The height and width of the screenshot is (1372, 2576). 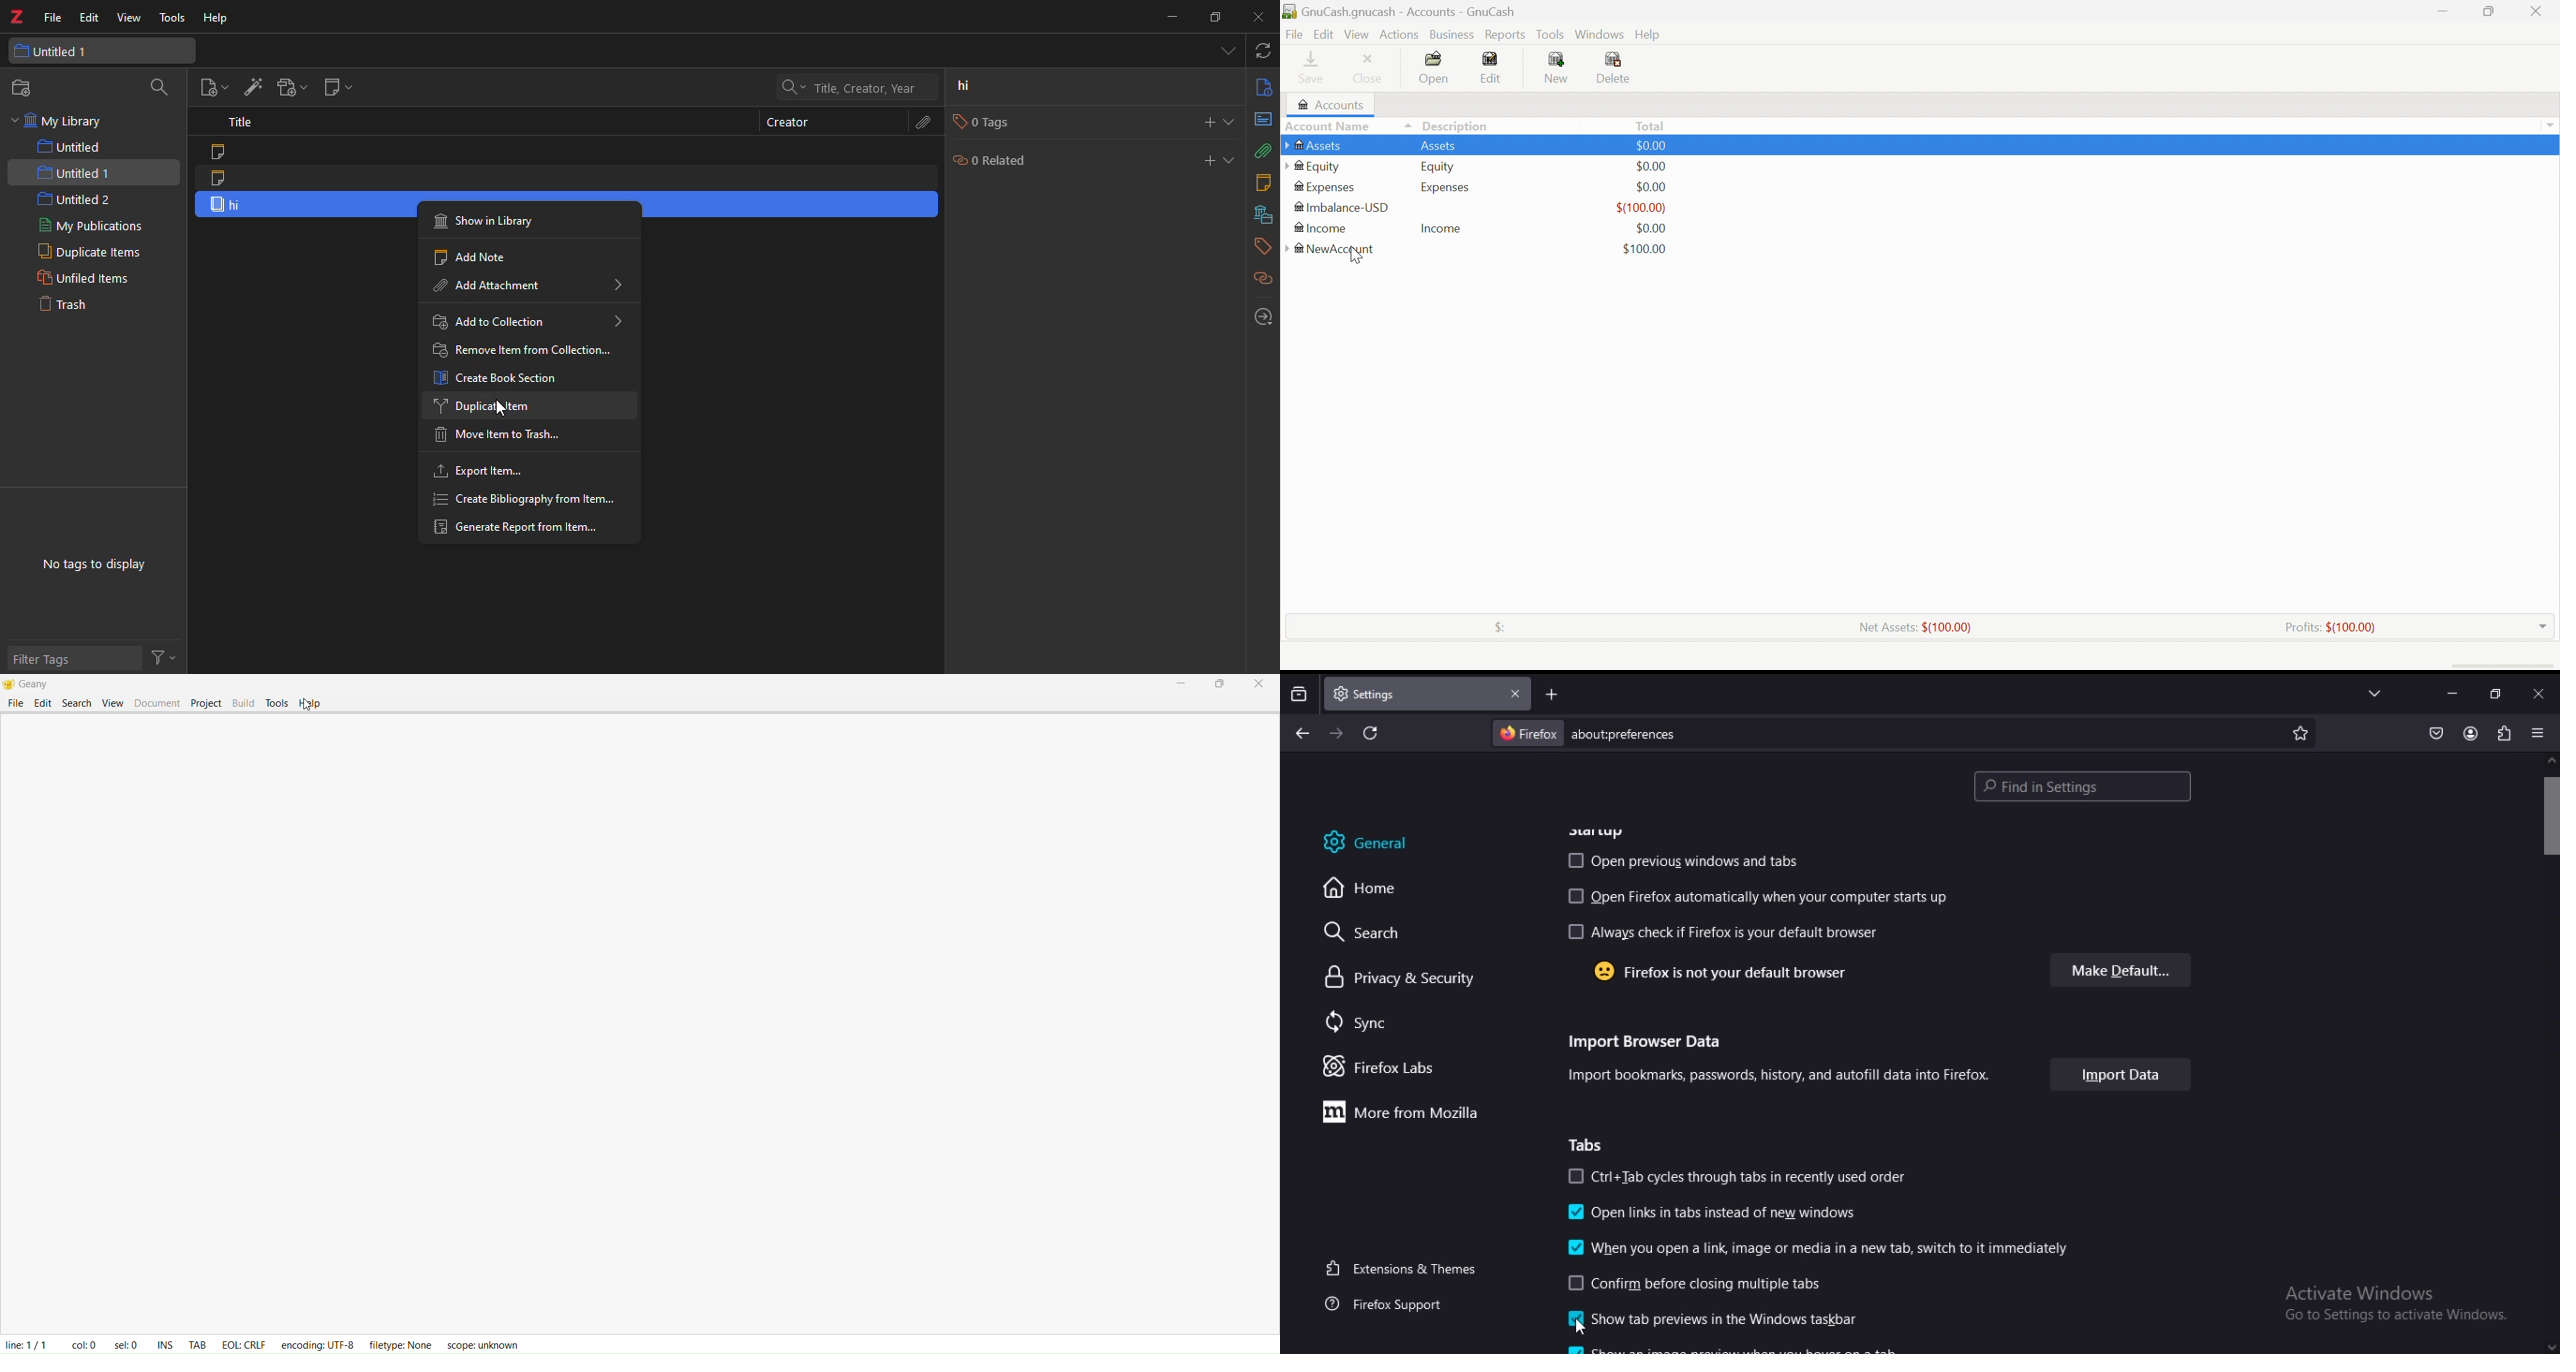 I want to click on 0 tags, so click(x=986, y=123).